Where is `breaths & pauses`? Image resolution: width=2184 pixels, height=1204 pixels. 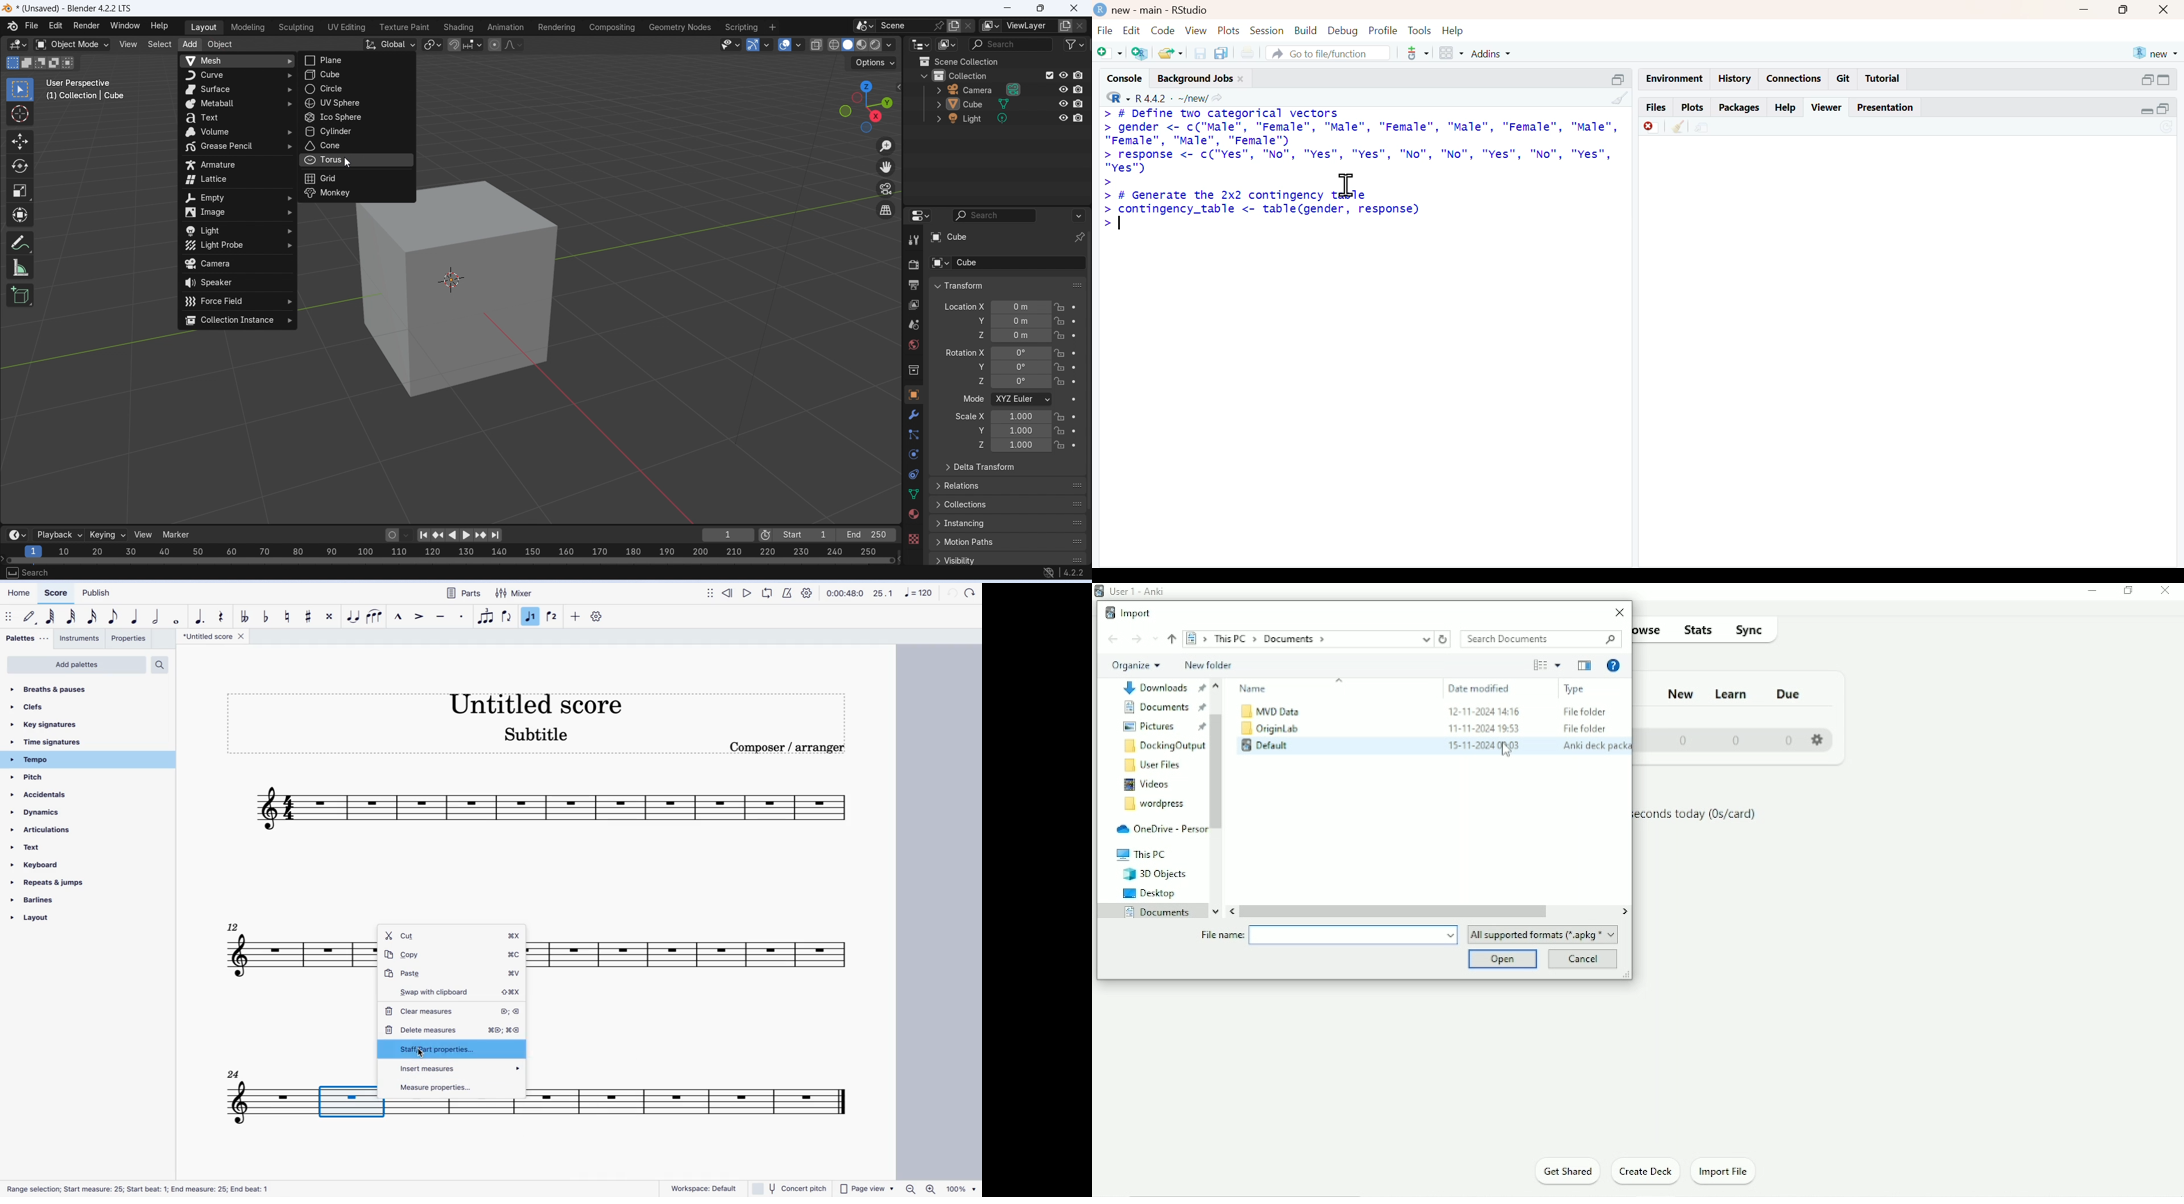
breaths & pauses is located at coordinates (57, 689).